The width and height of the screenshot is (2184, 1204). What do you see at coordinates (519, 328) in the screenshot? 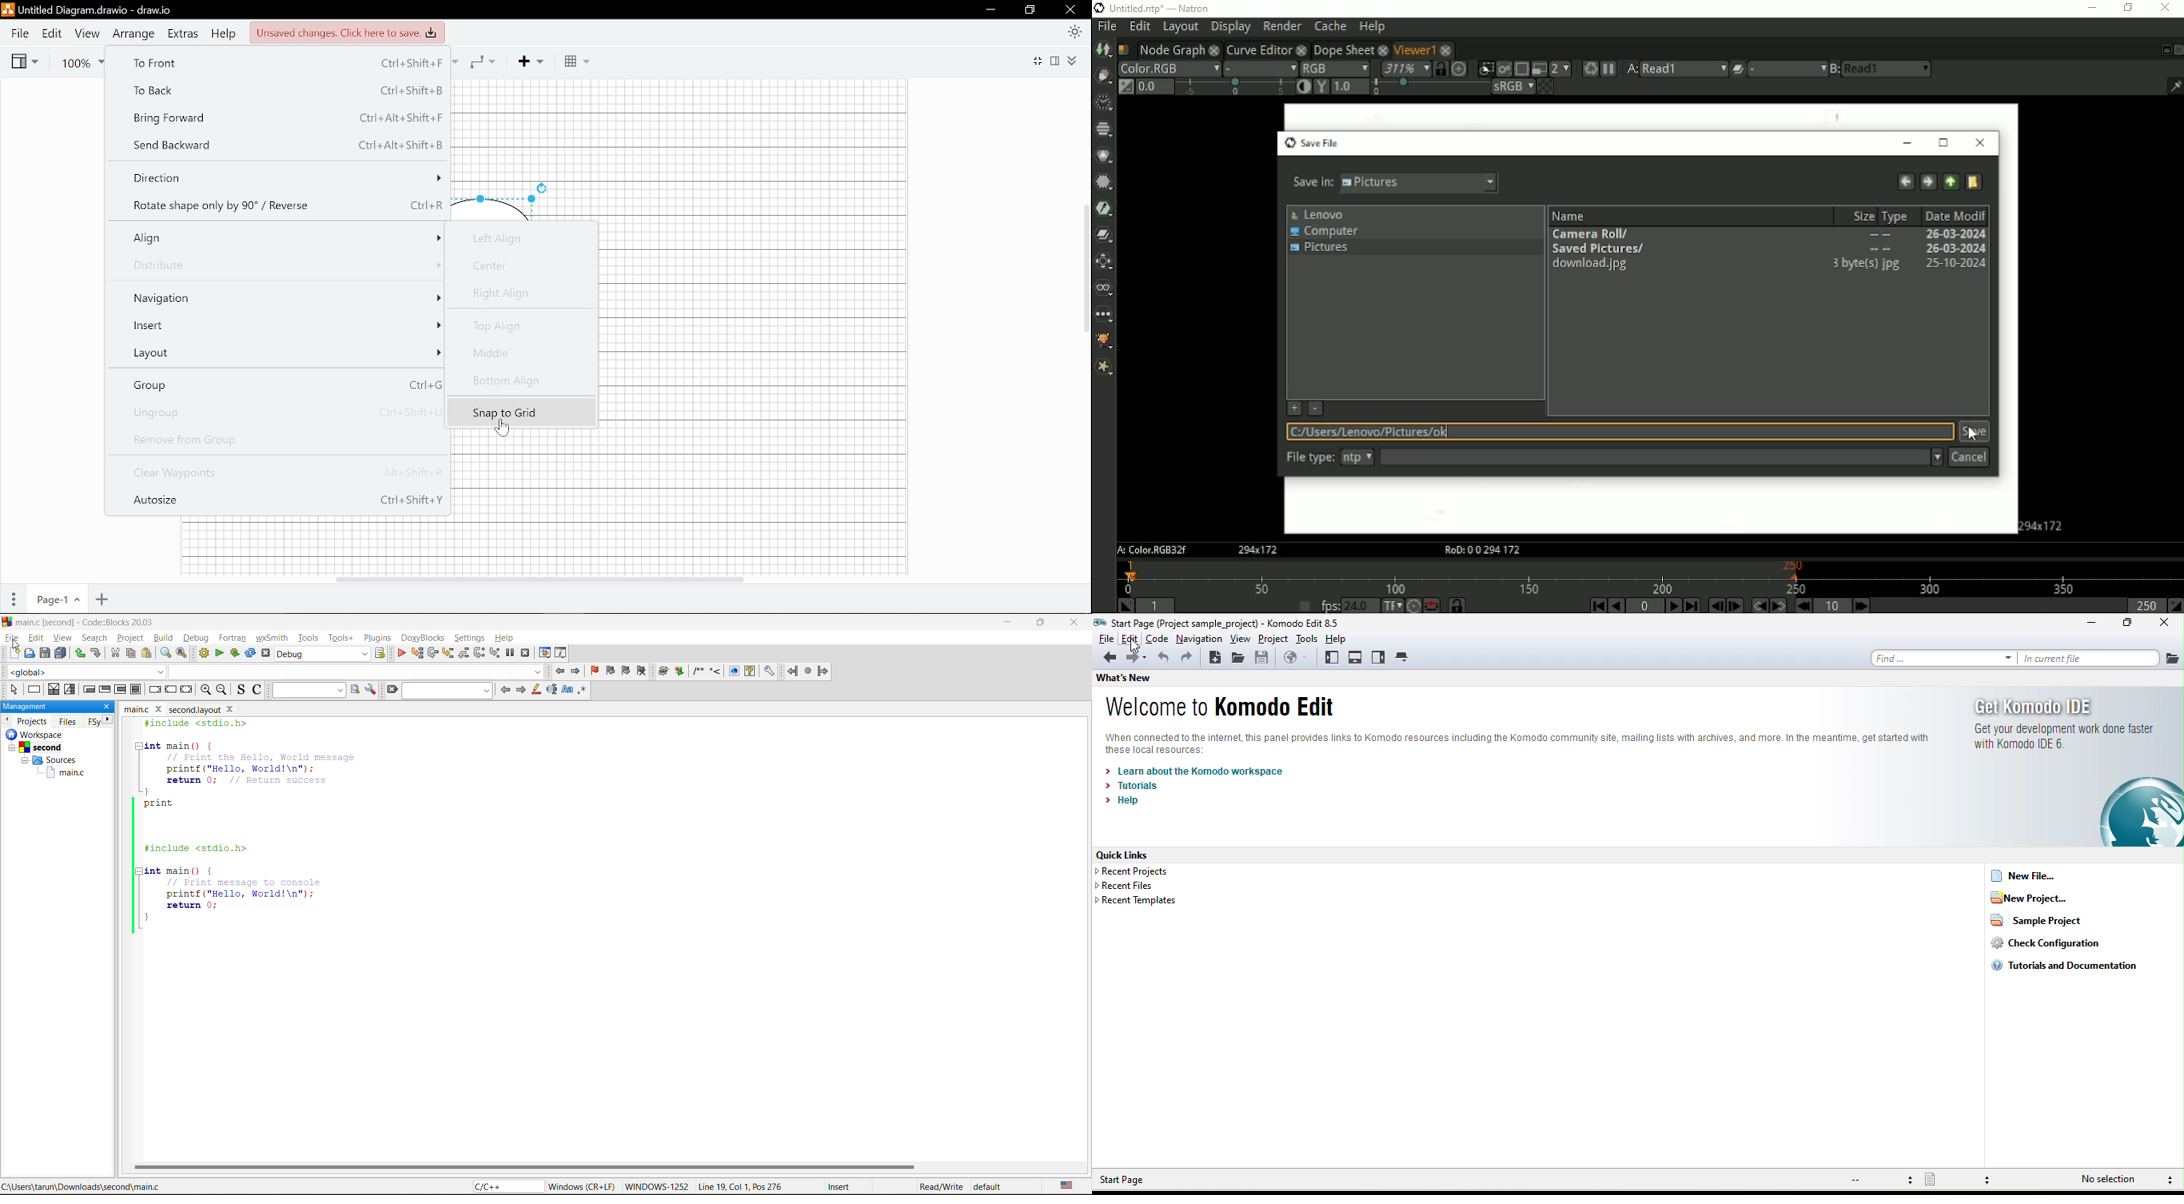
I see `Top Align` at bounding box center [519, 328].